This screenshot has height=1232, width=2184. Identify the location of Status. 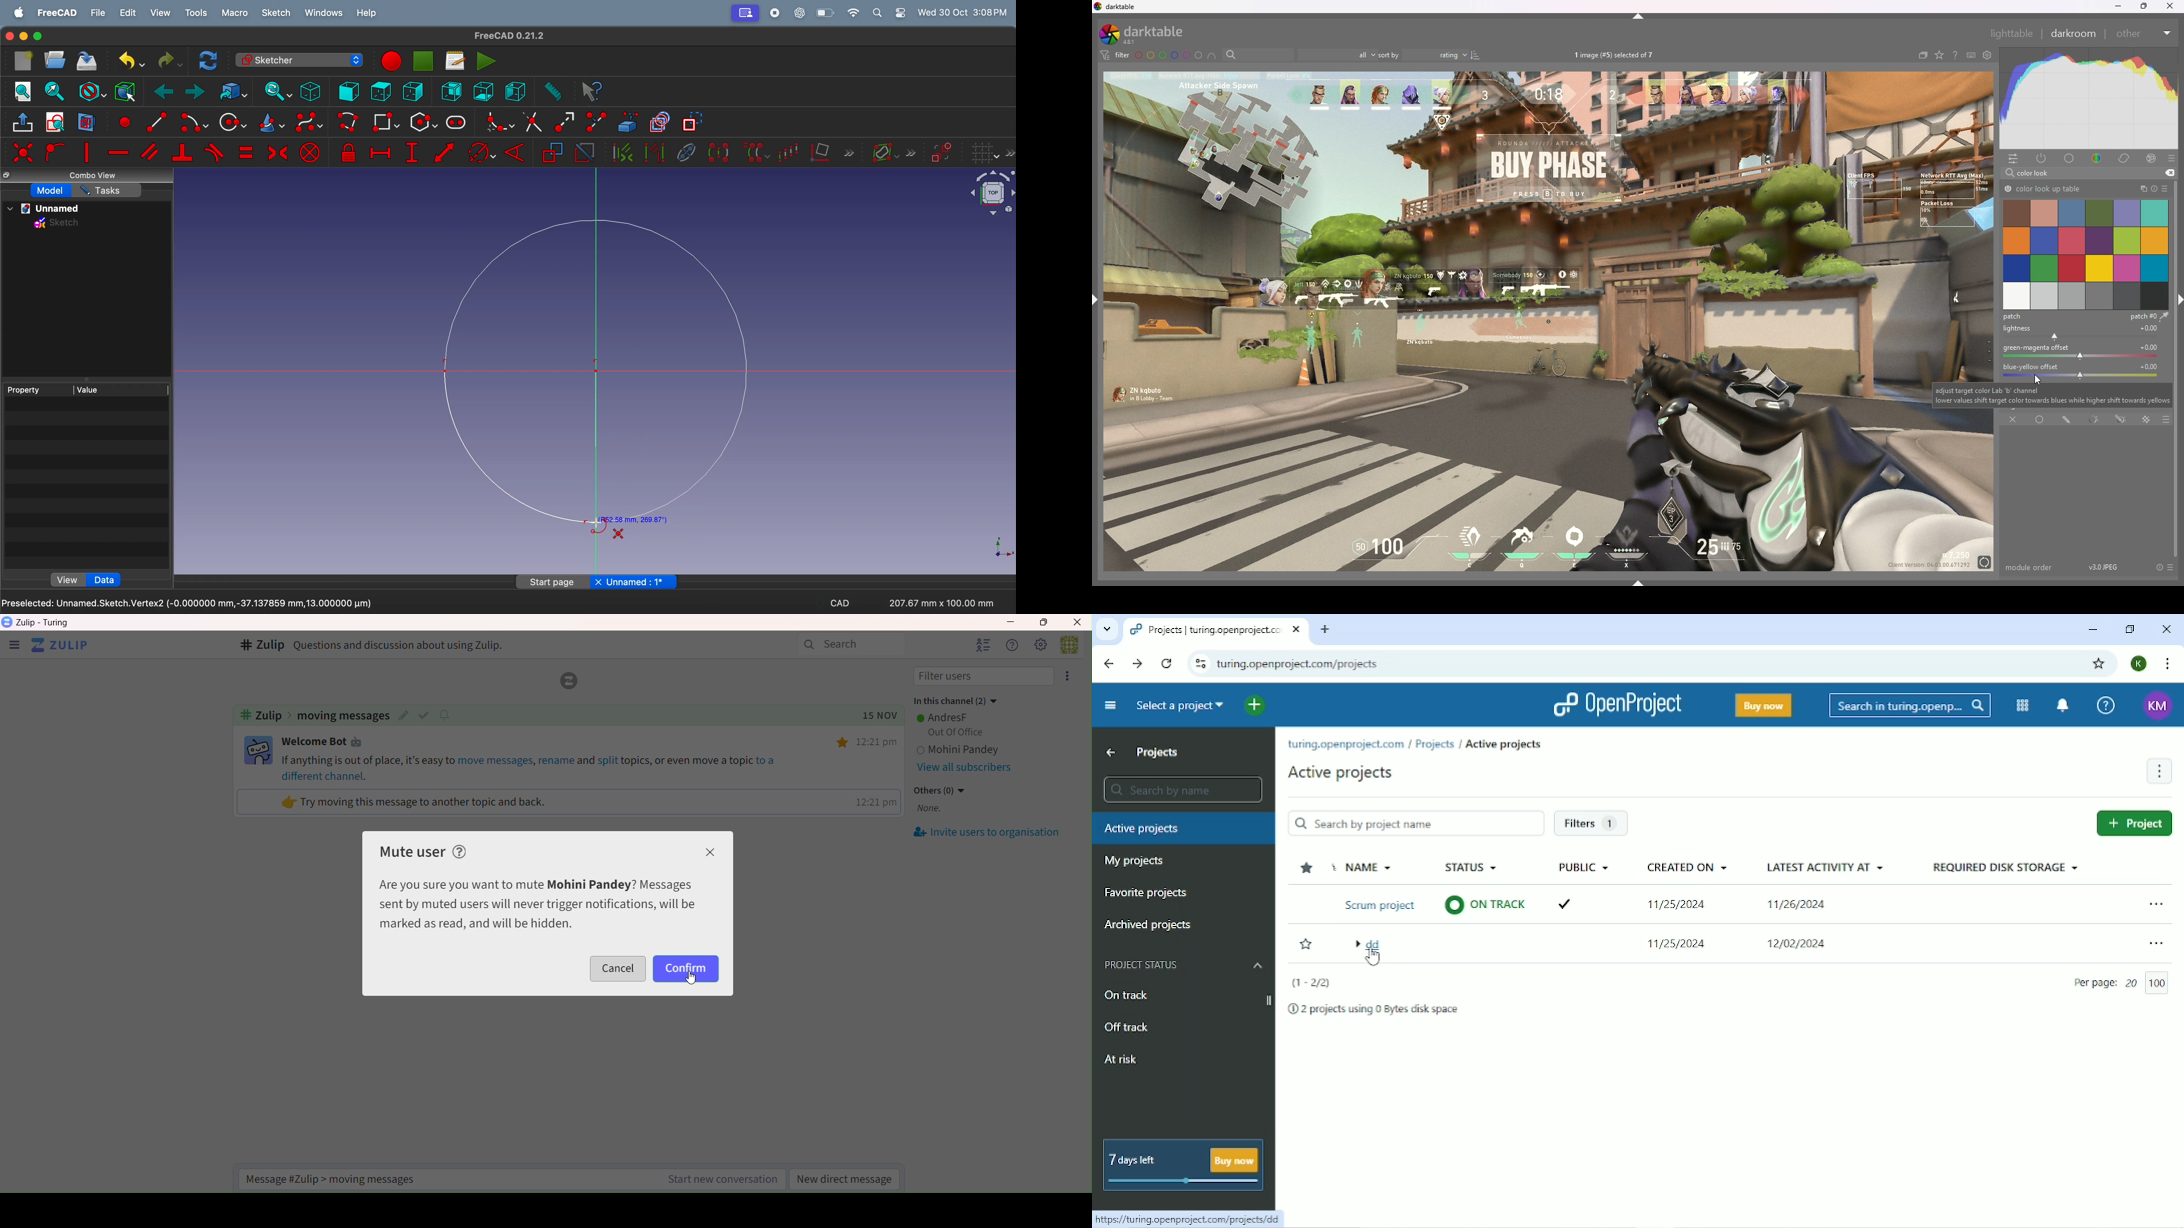
(1476, 864).